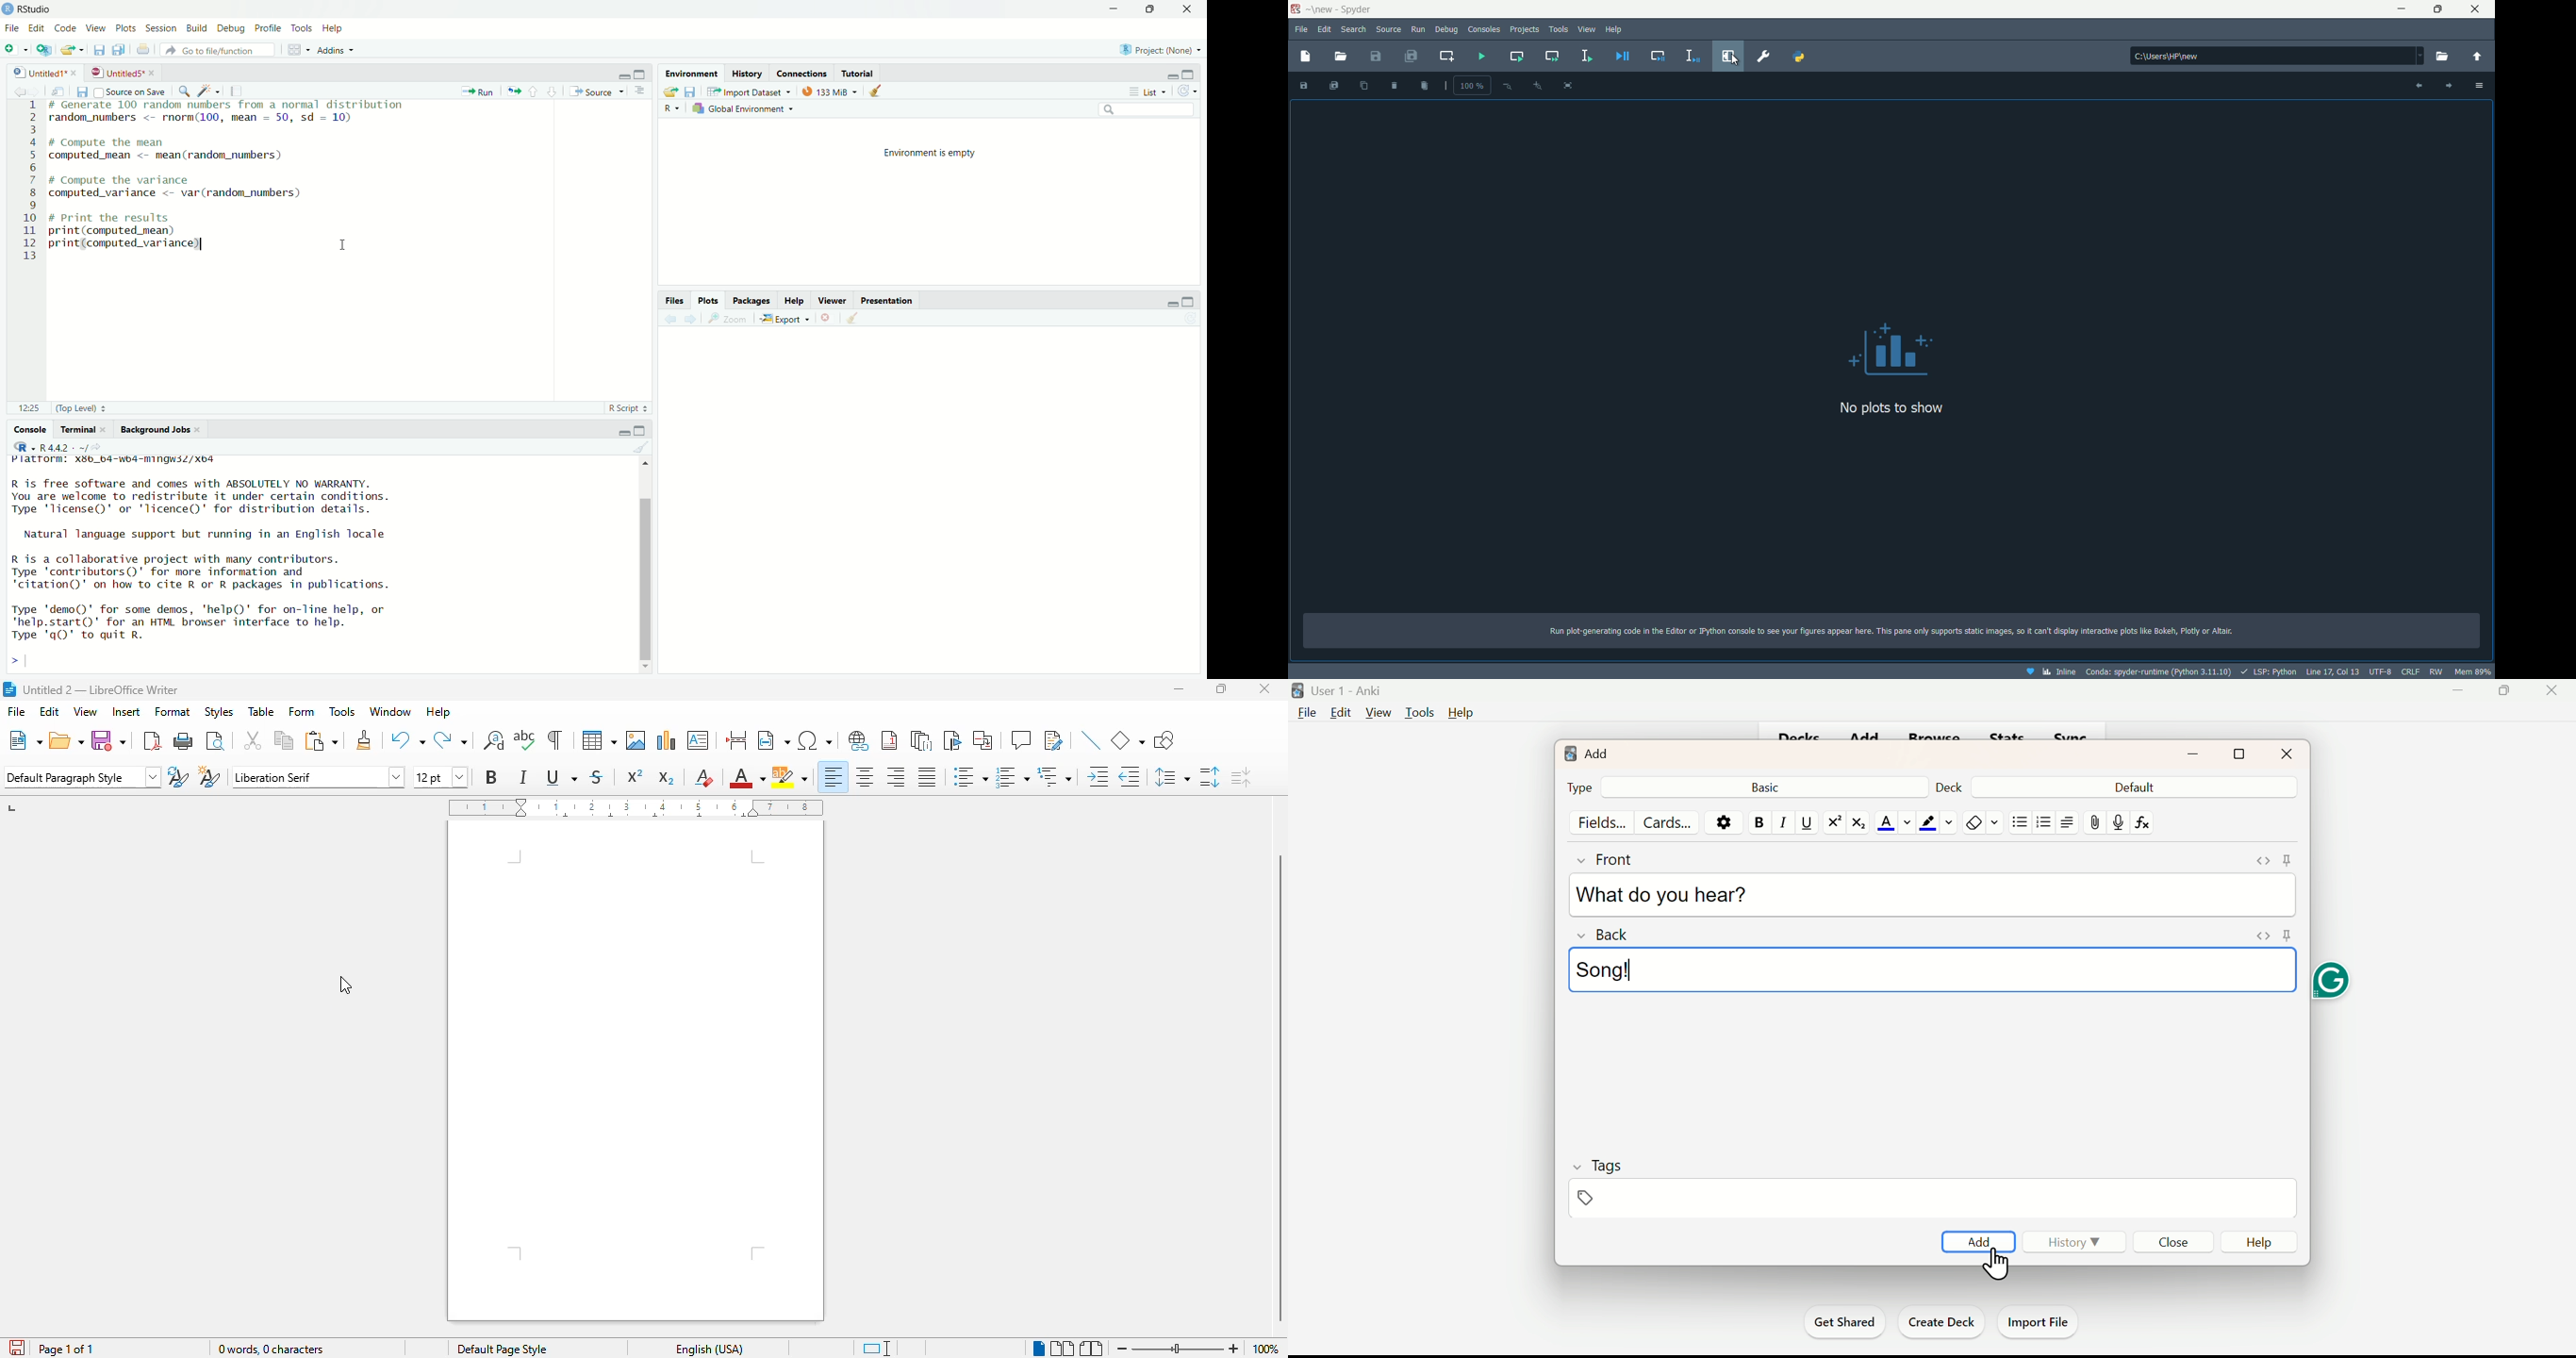 The height and width of the screenshot is (1372, 2576). I want to click on source, so click(1388, 28).